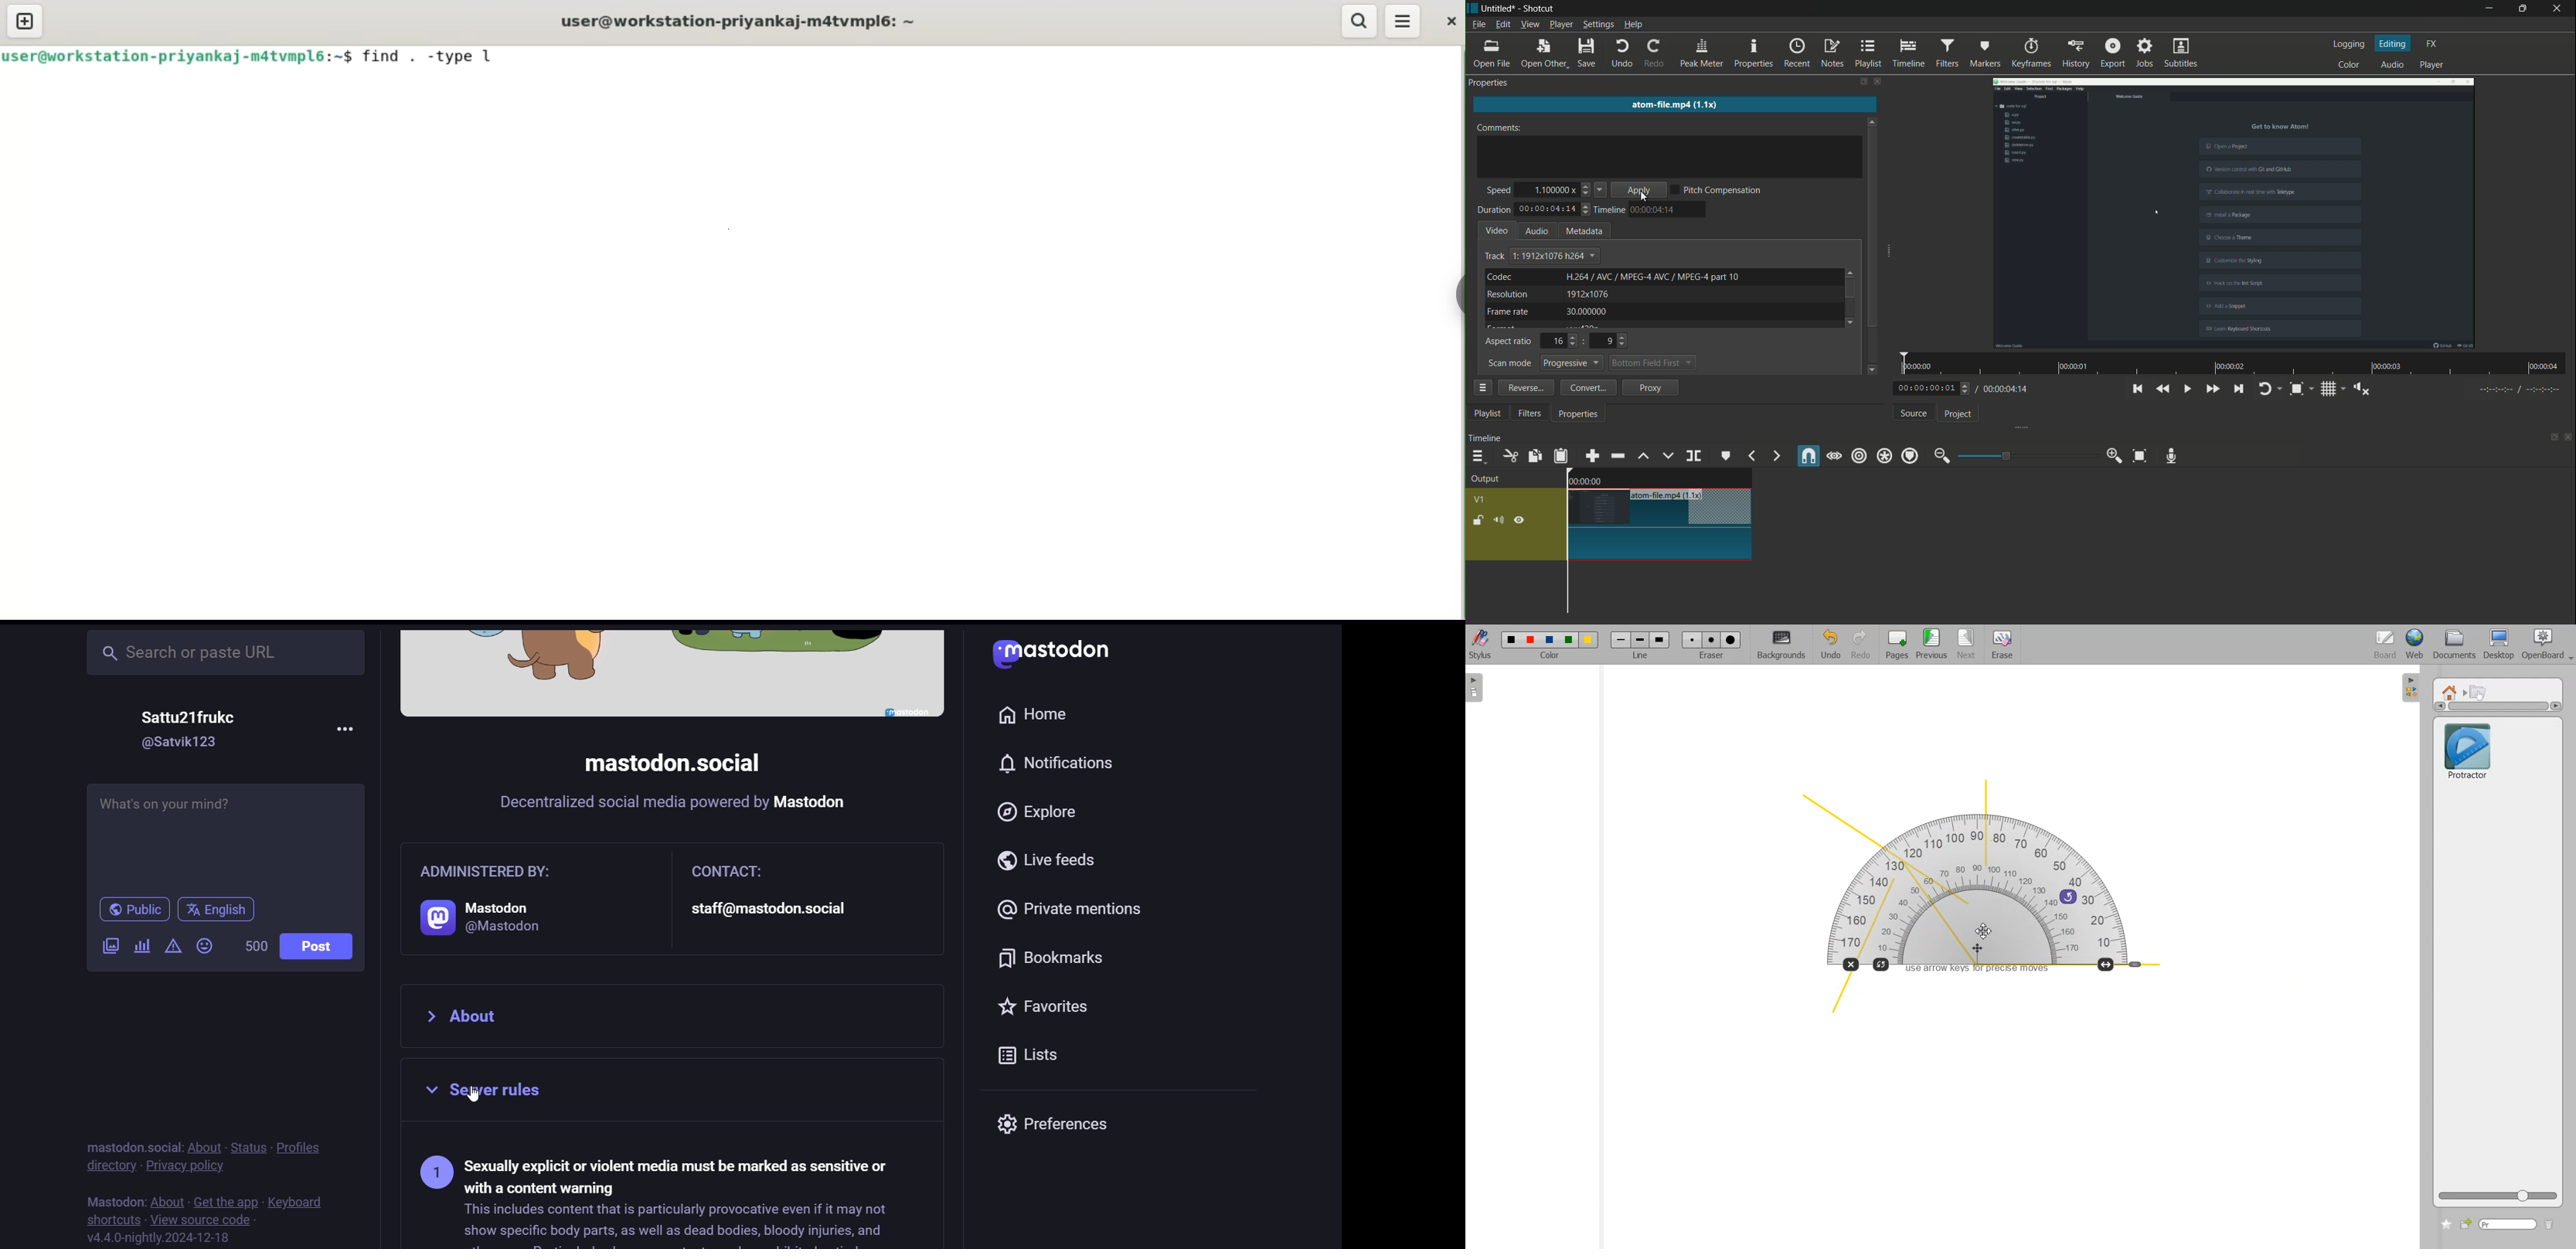 The height and width of the screenshot is (1260, 2576). What do you see at coordinates (1647, 364) in the screenshot?
I see `bottom field first` at bounding box center [1647, 364].